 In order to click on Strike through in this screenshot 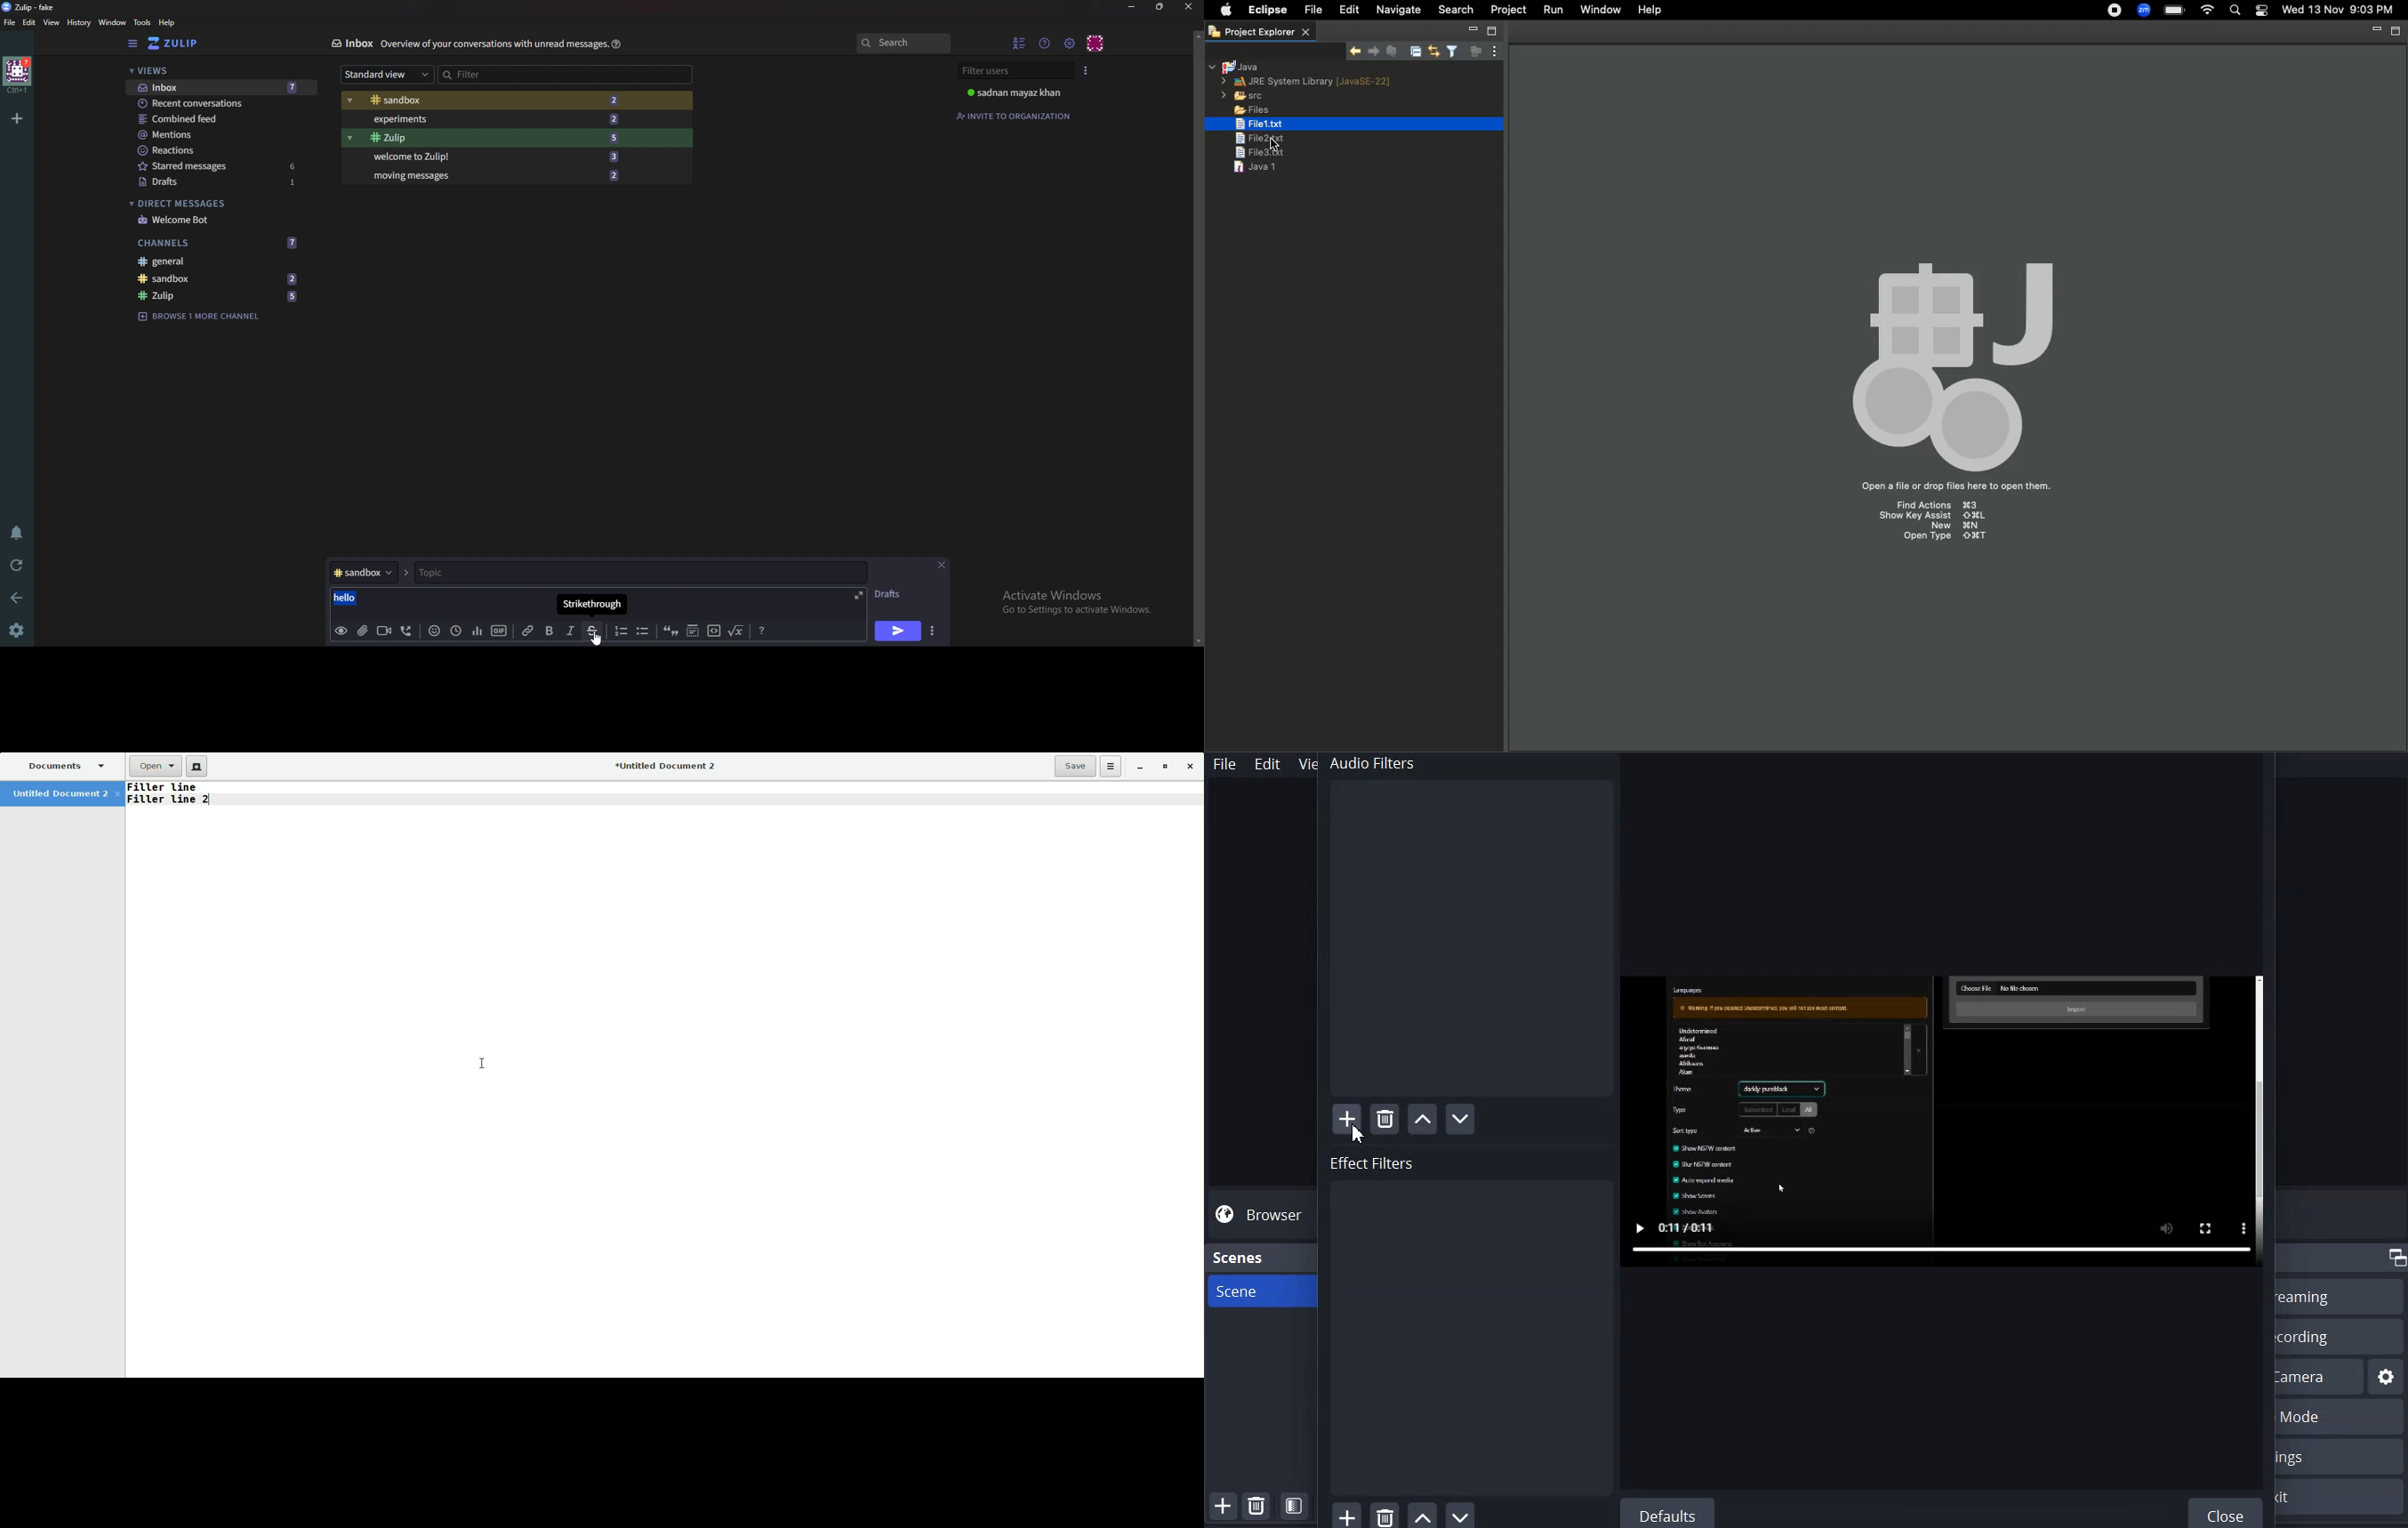, I will do `click(594, 630)`.